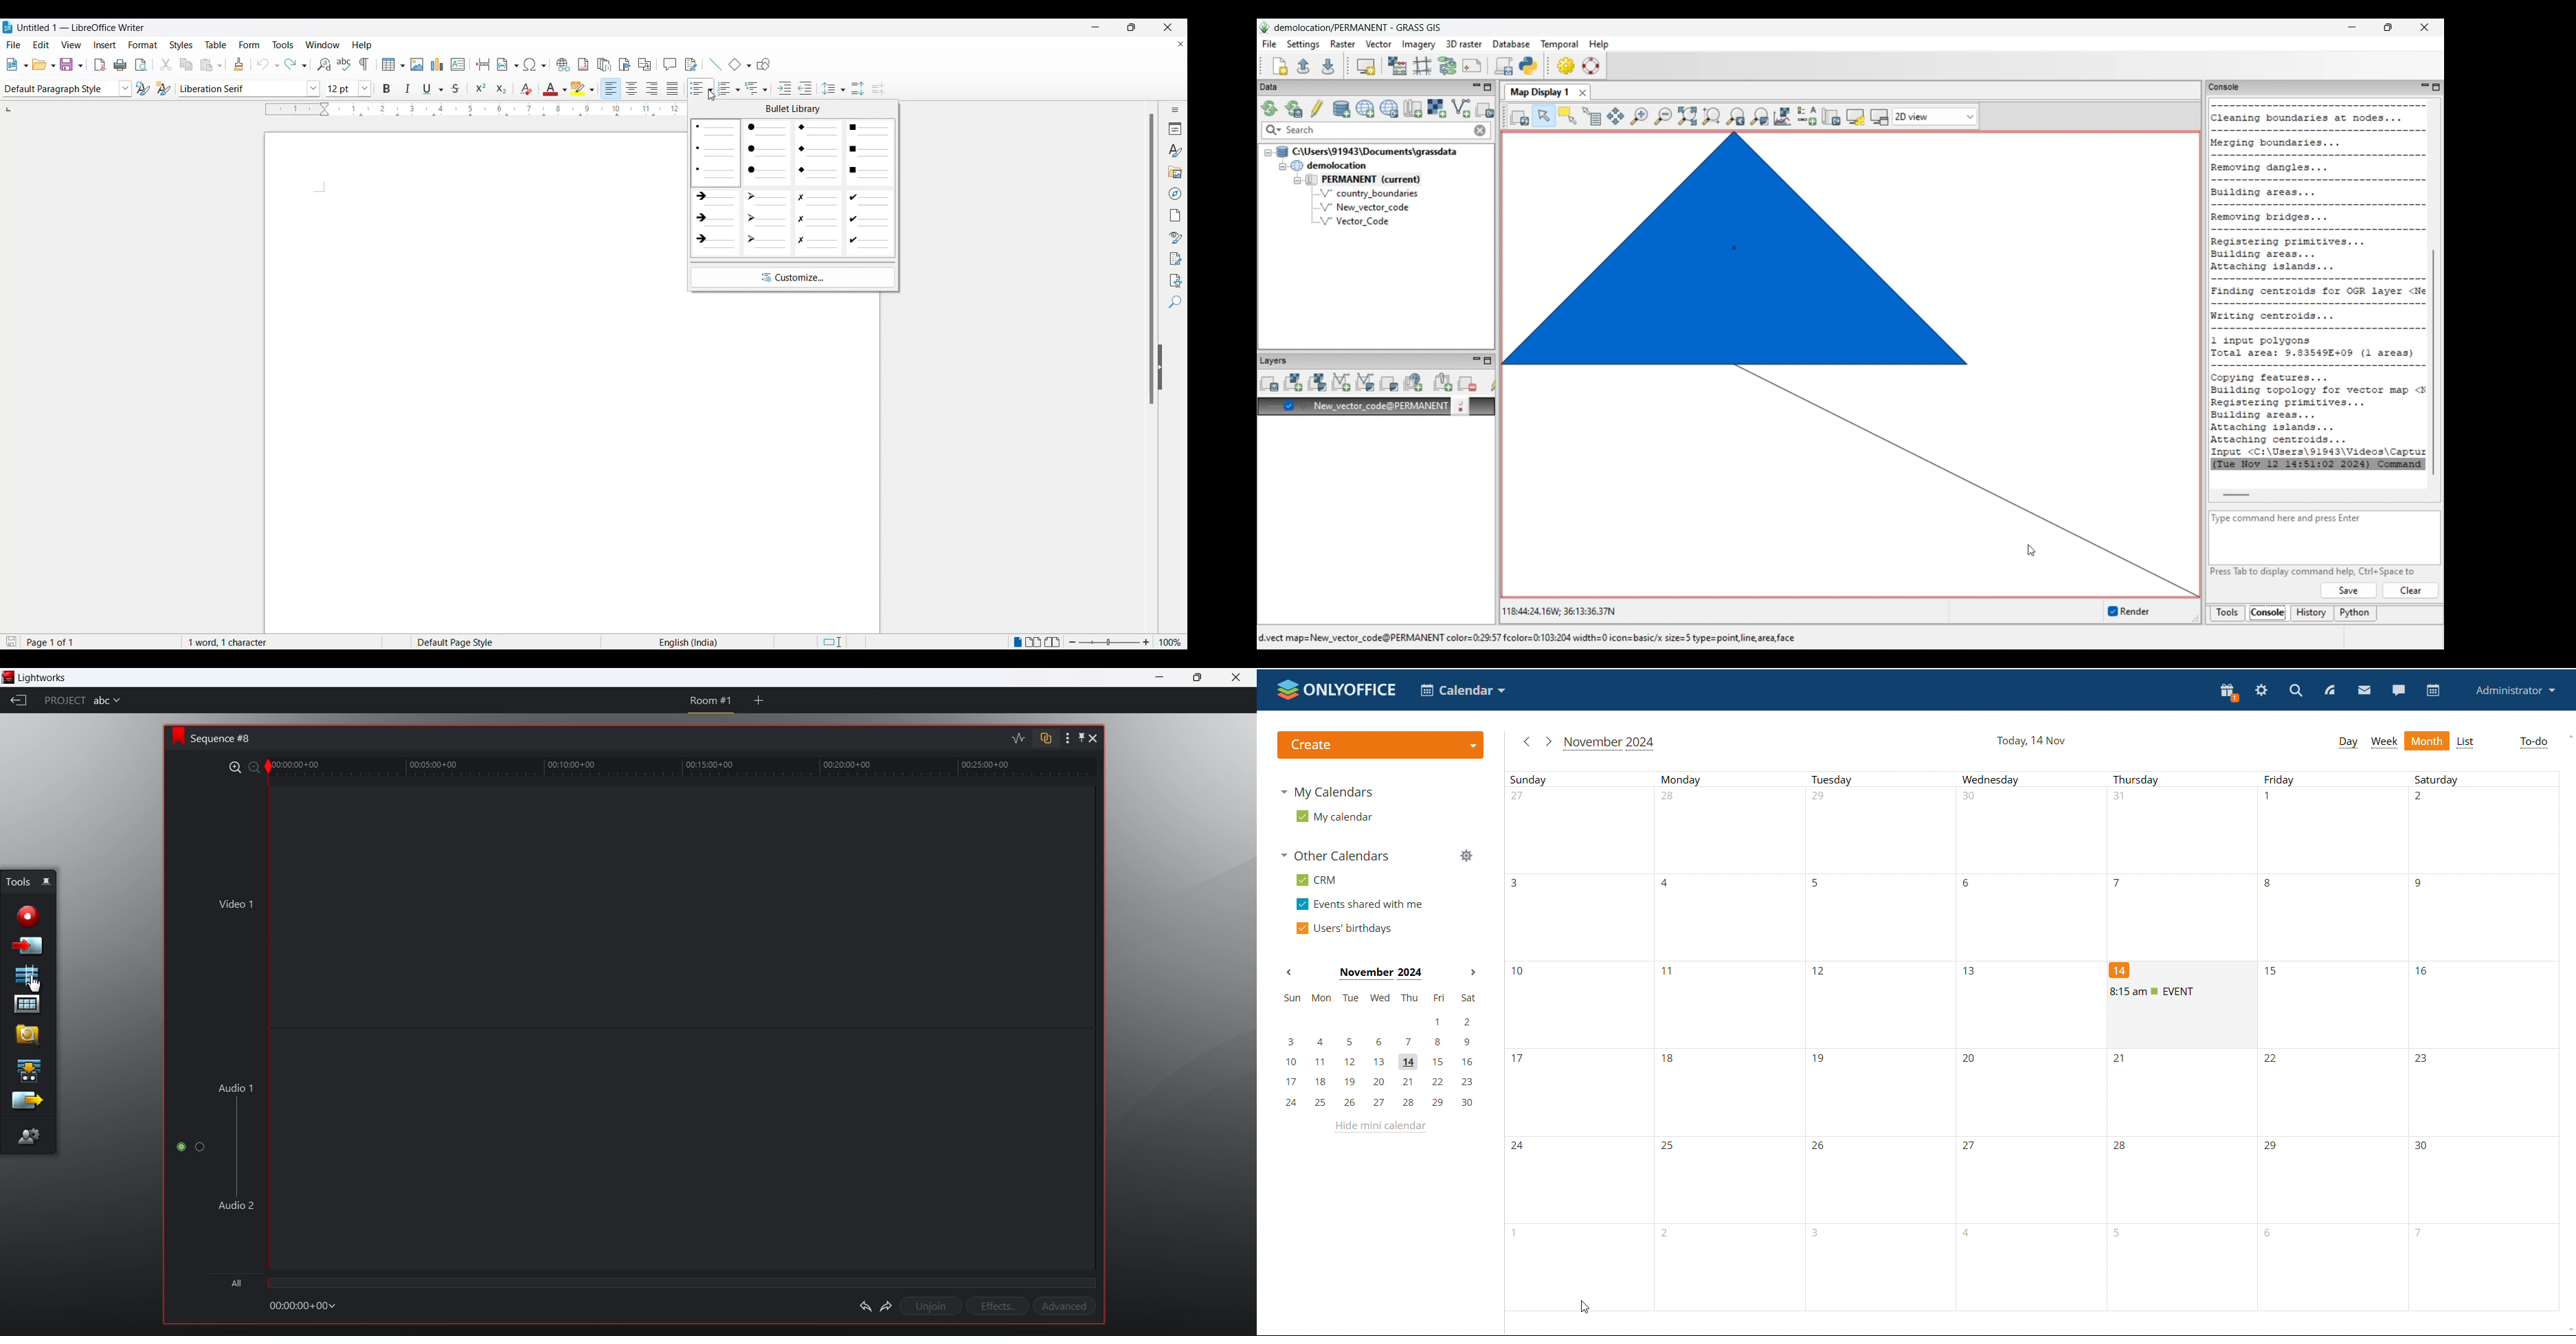  I want to click on insert page break, so click(481, 64).